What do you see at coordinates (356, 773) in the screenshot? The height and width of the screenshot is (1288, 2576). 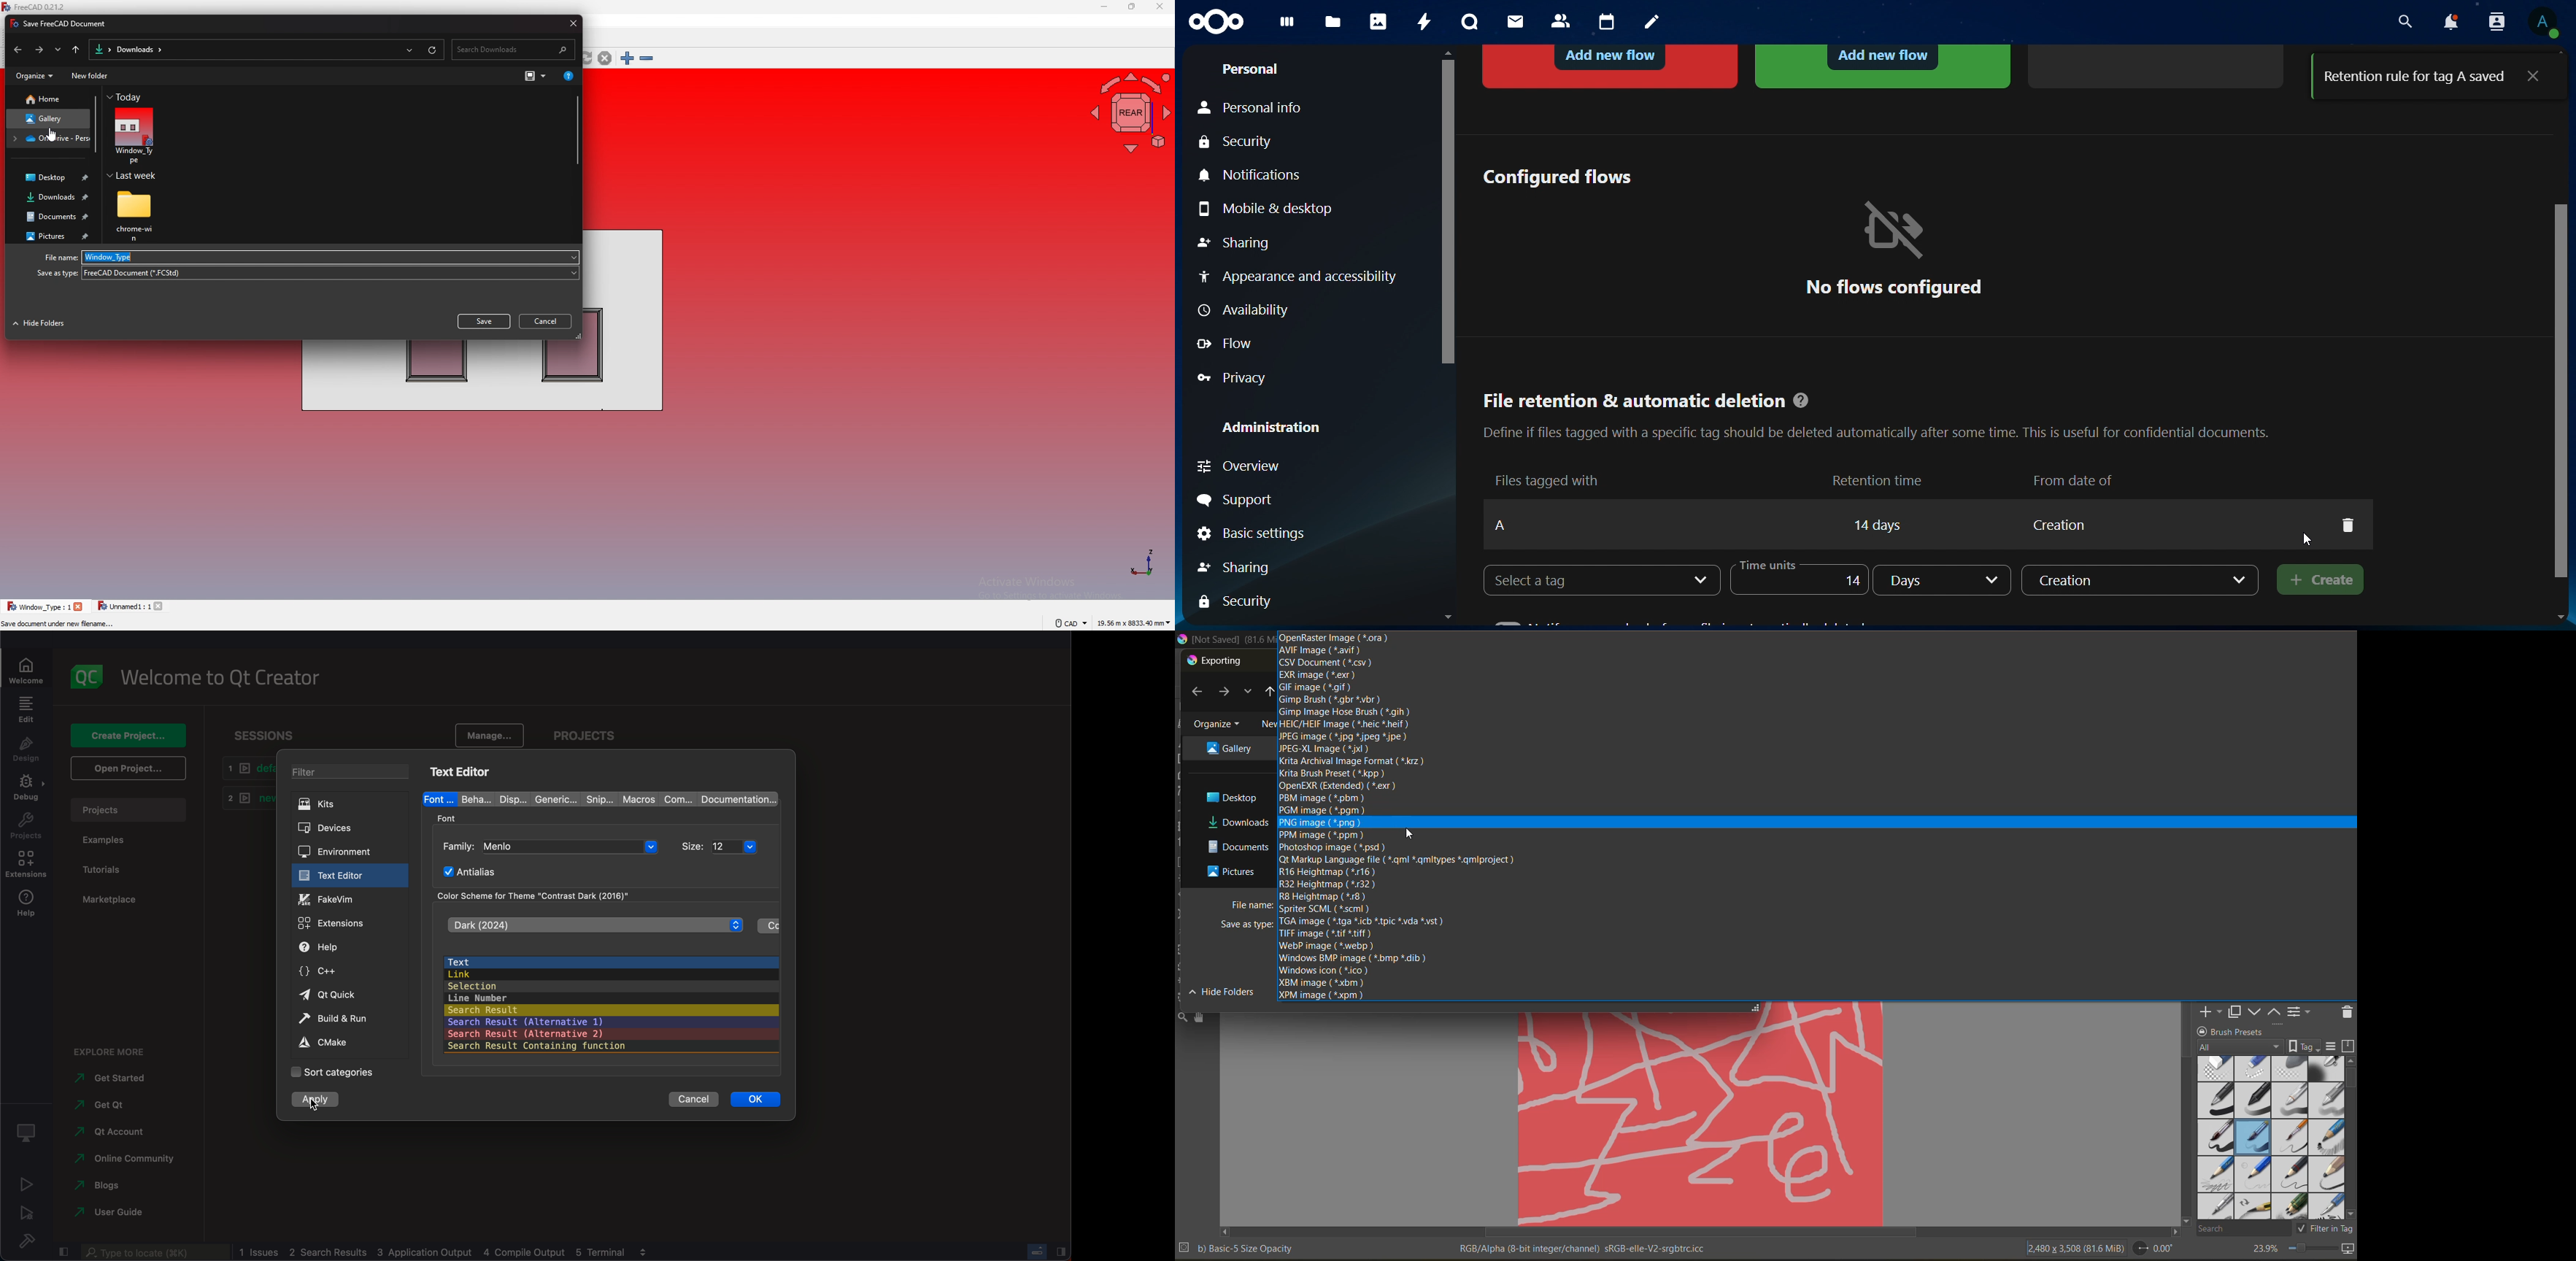 I see `filter` at bounding box center [356, 773].